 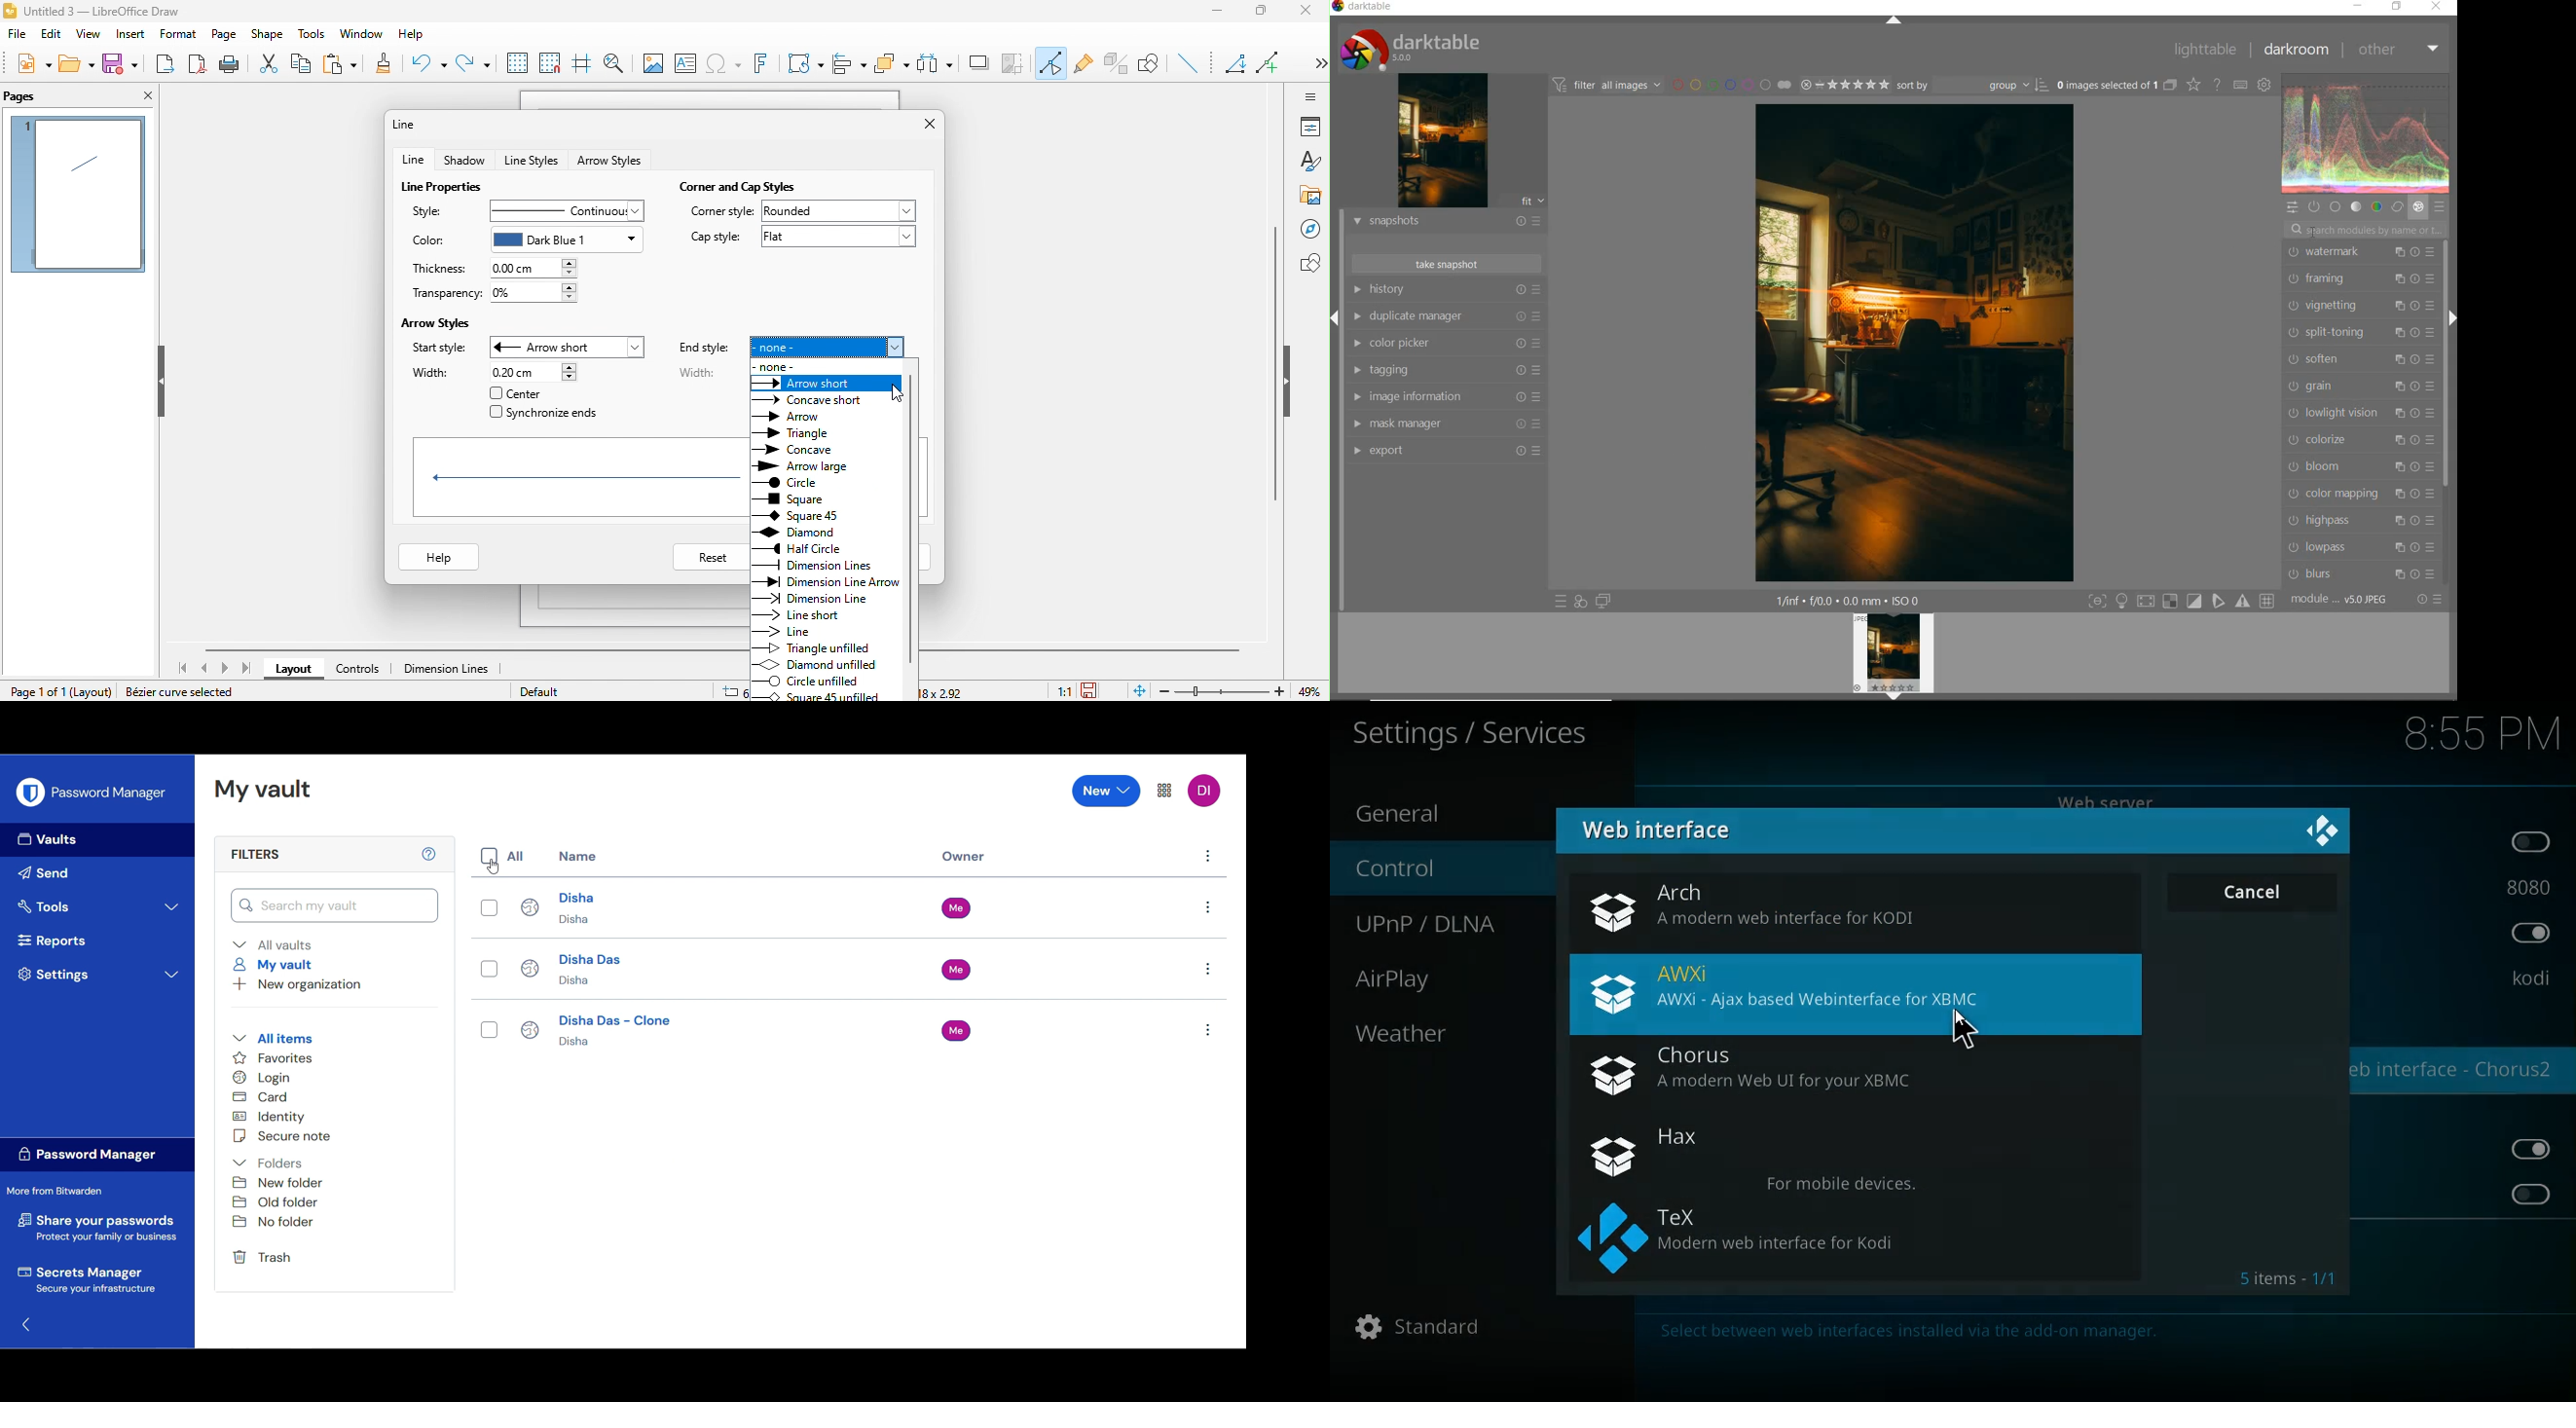 I want to click on select arrow style, so click(x=829, y=380).